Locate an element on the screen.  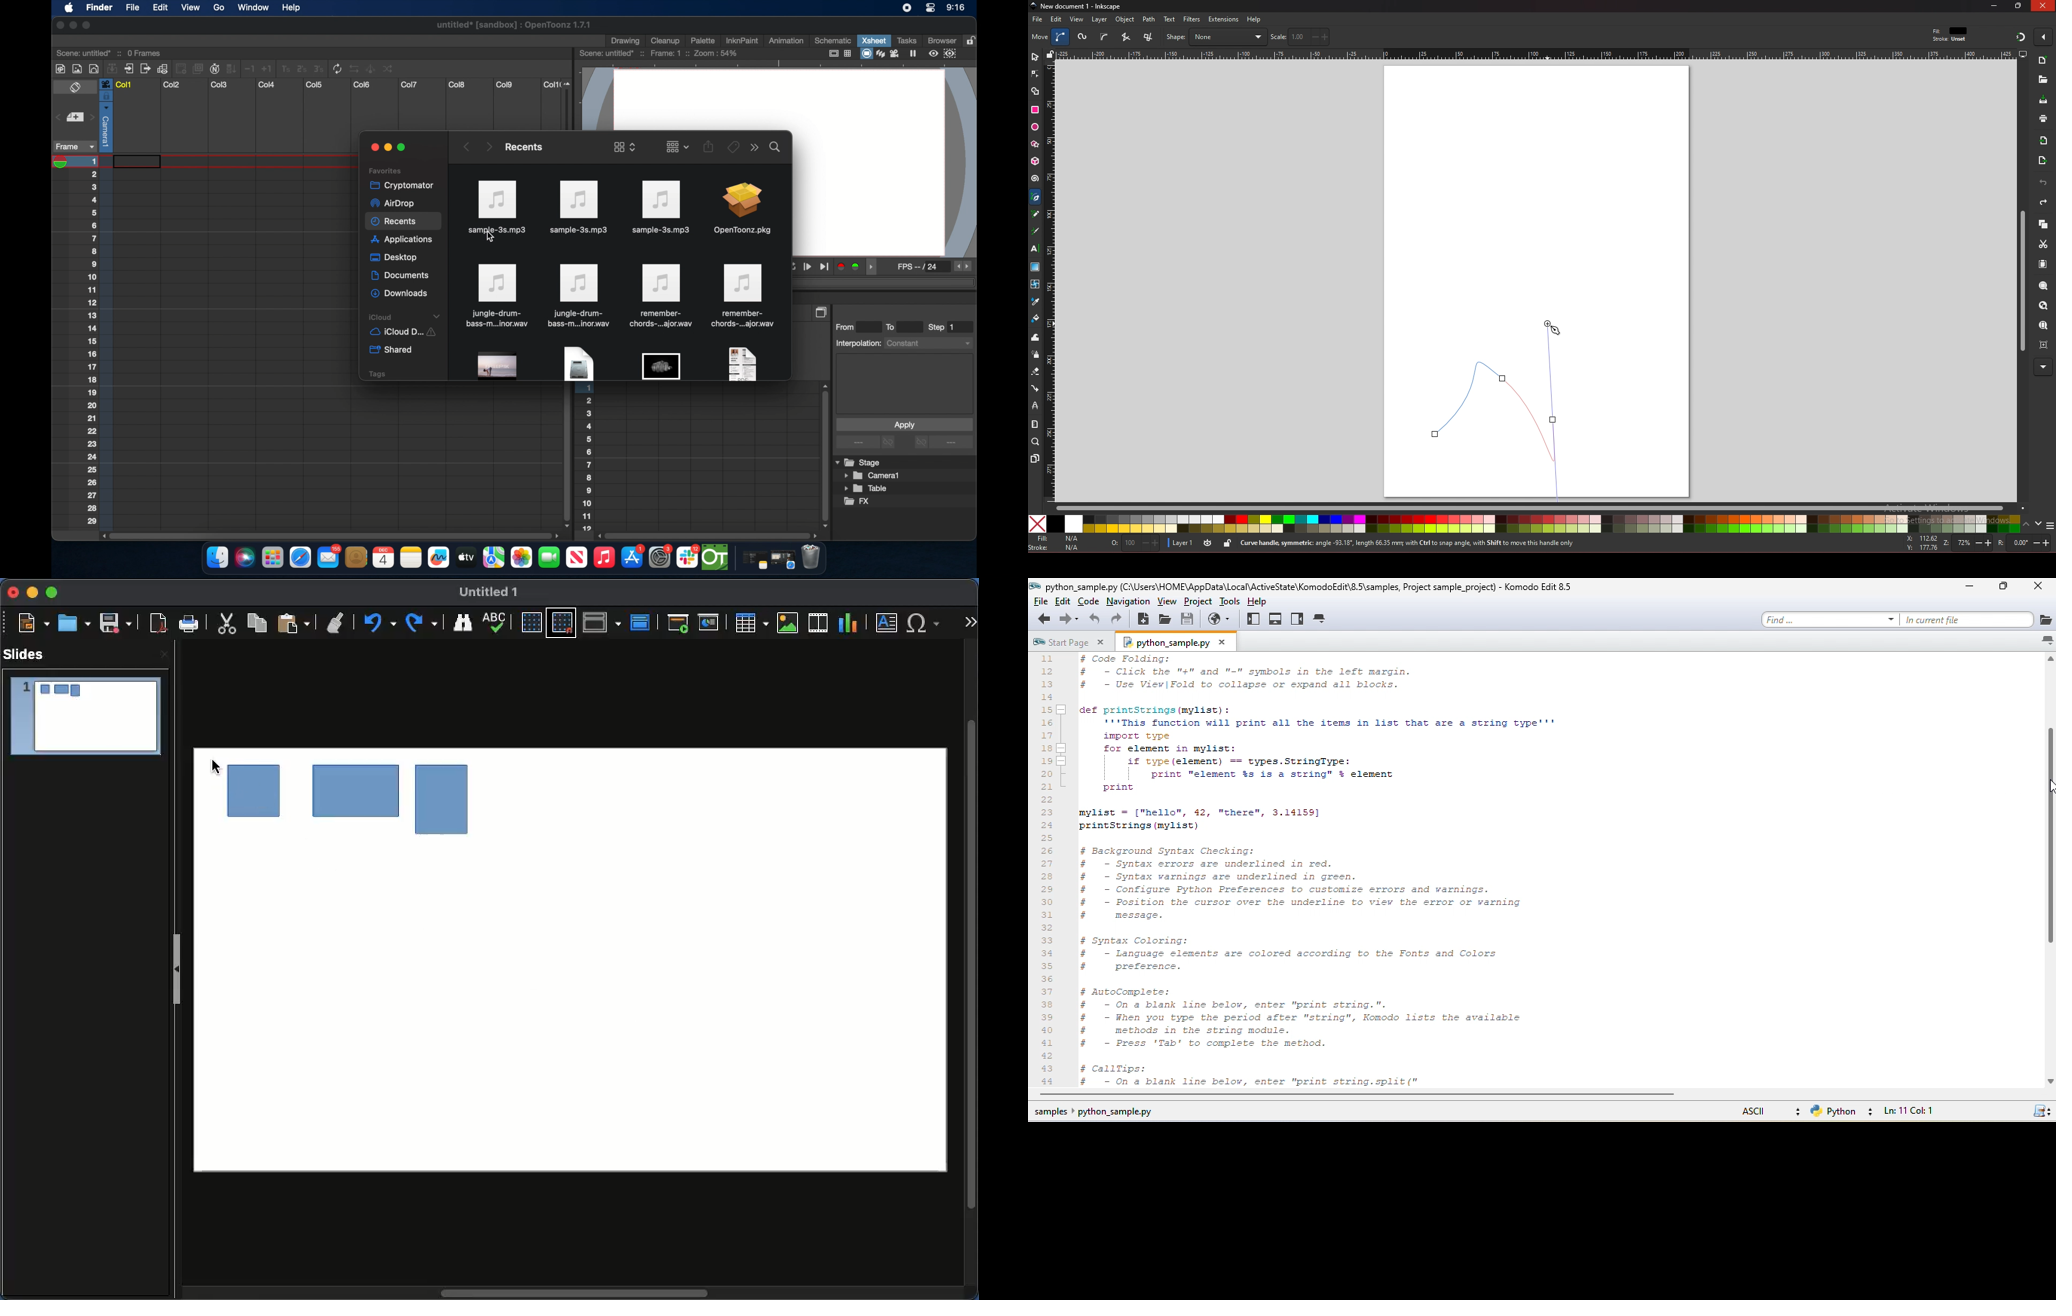
Spell check is located at coordinates (497, 622).